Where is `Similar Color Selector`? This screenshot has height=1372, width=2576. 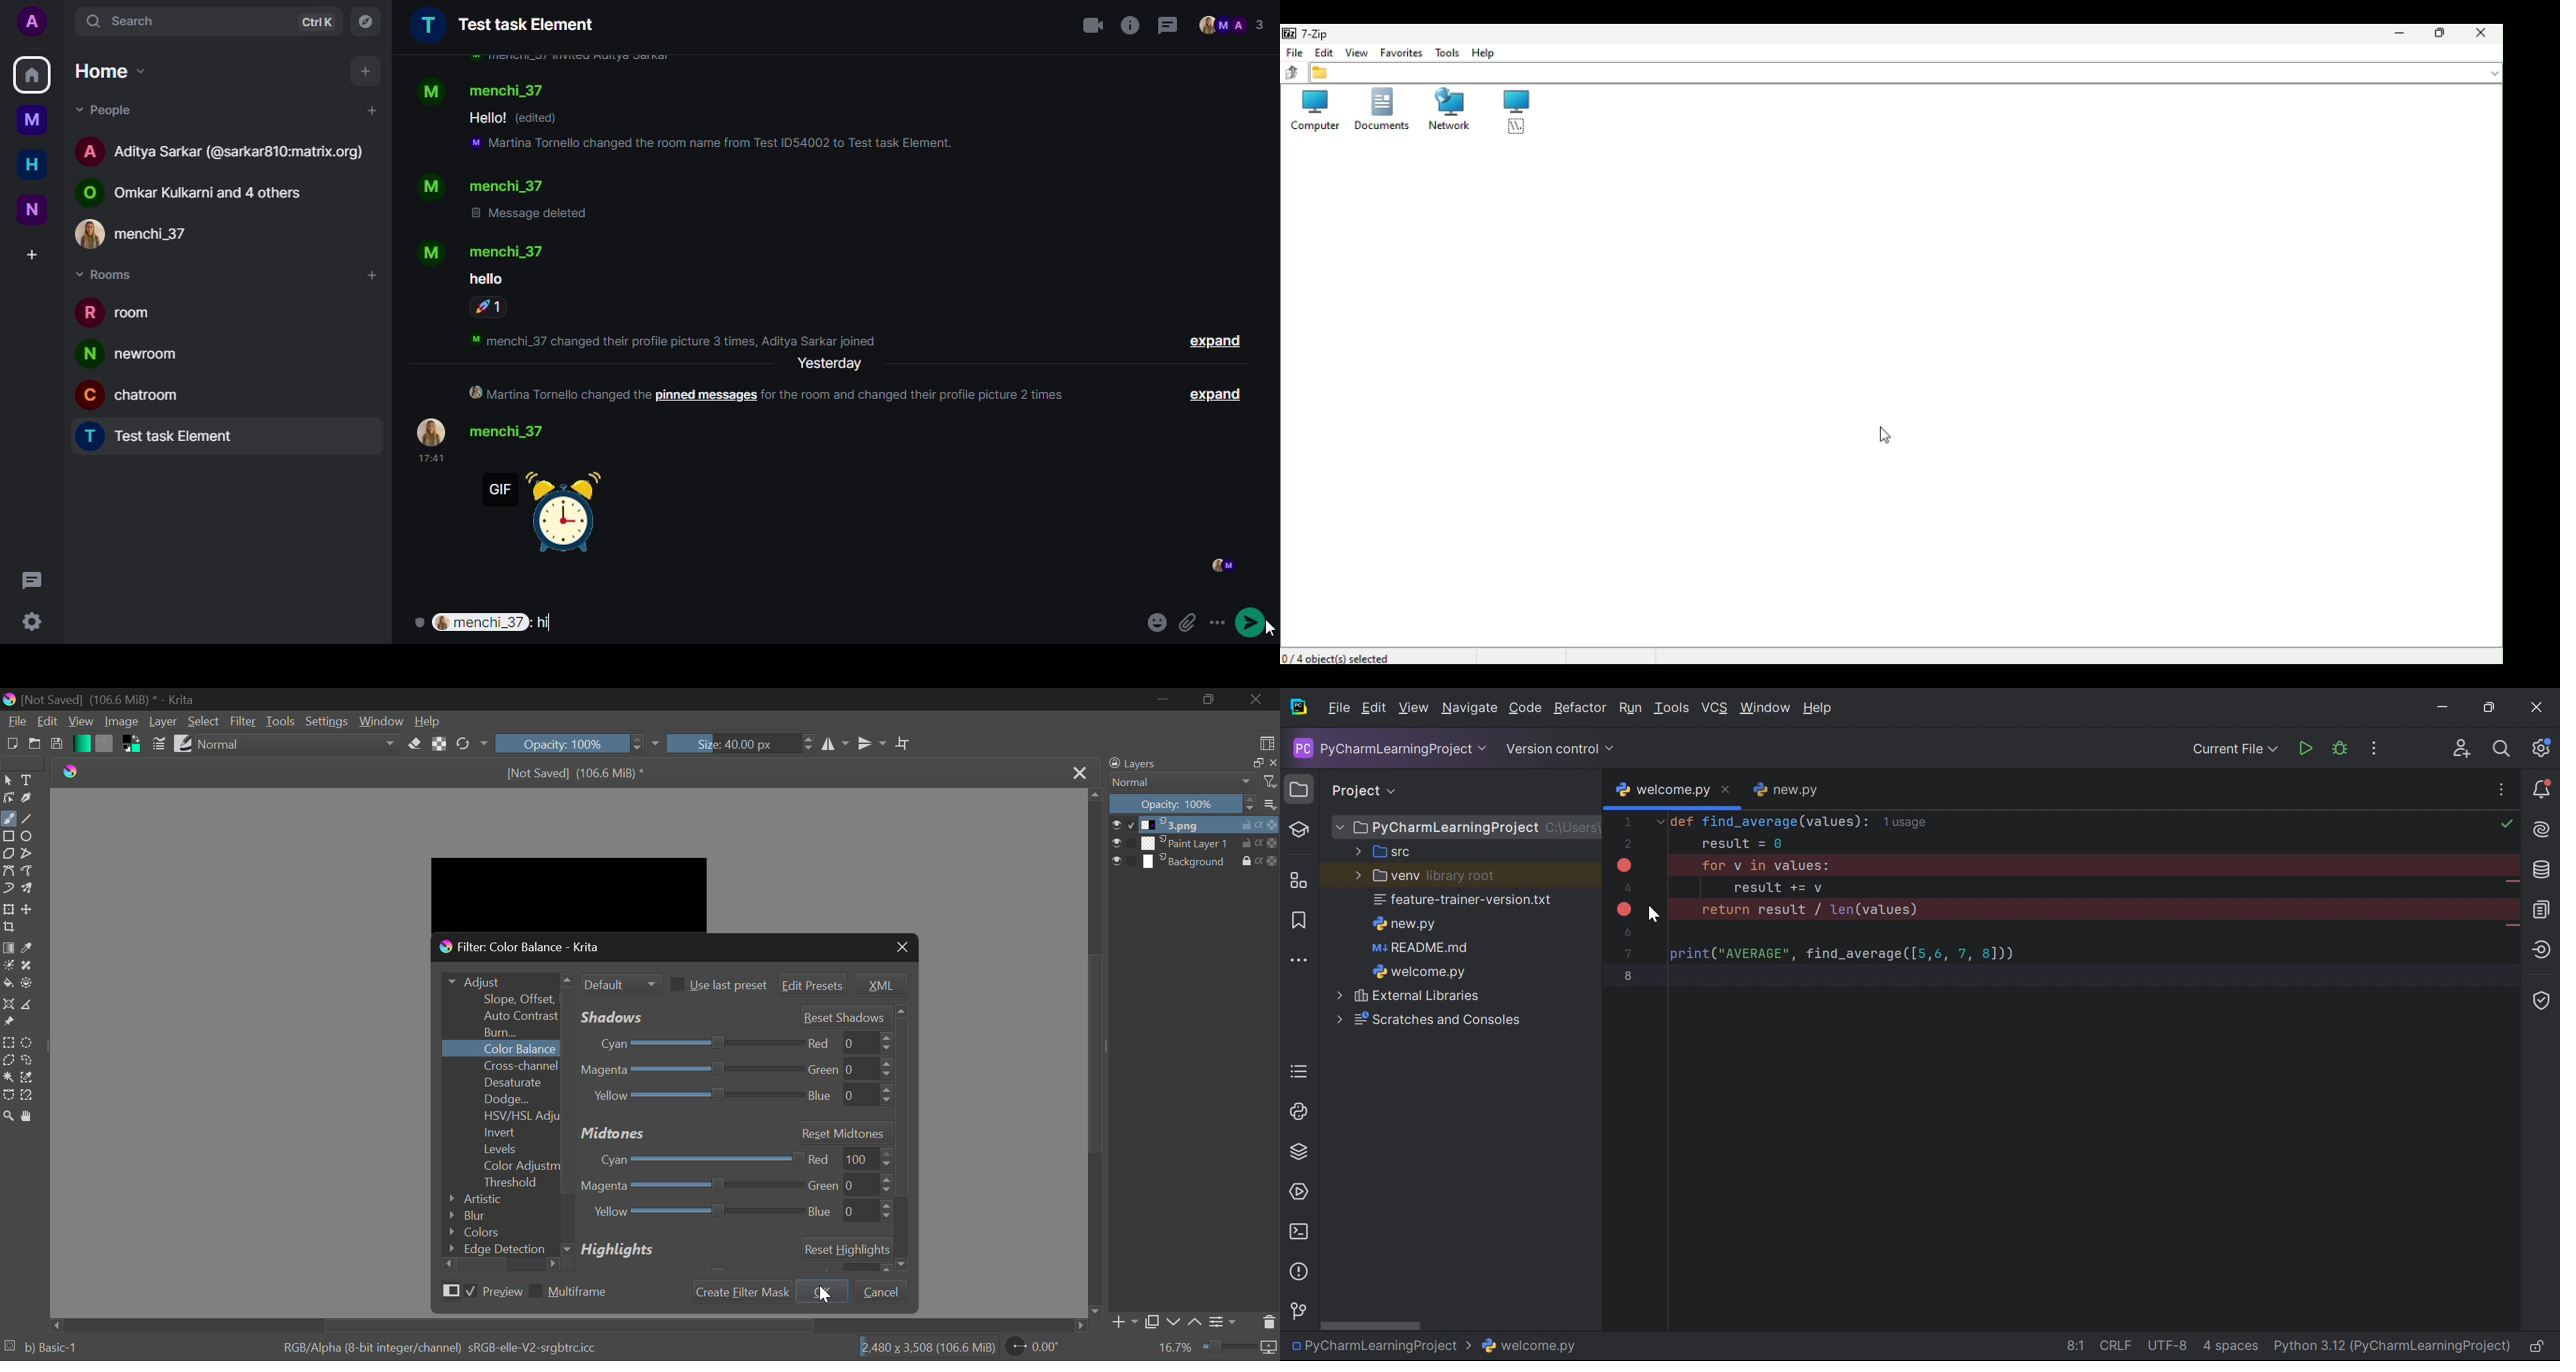 Similar Color Selector is located at coordinates (31, 1077).